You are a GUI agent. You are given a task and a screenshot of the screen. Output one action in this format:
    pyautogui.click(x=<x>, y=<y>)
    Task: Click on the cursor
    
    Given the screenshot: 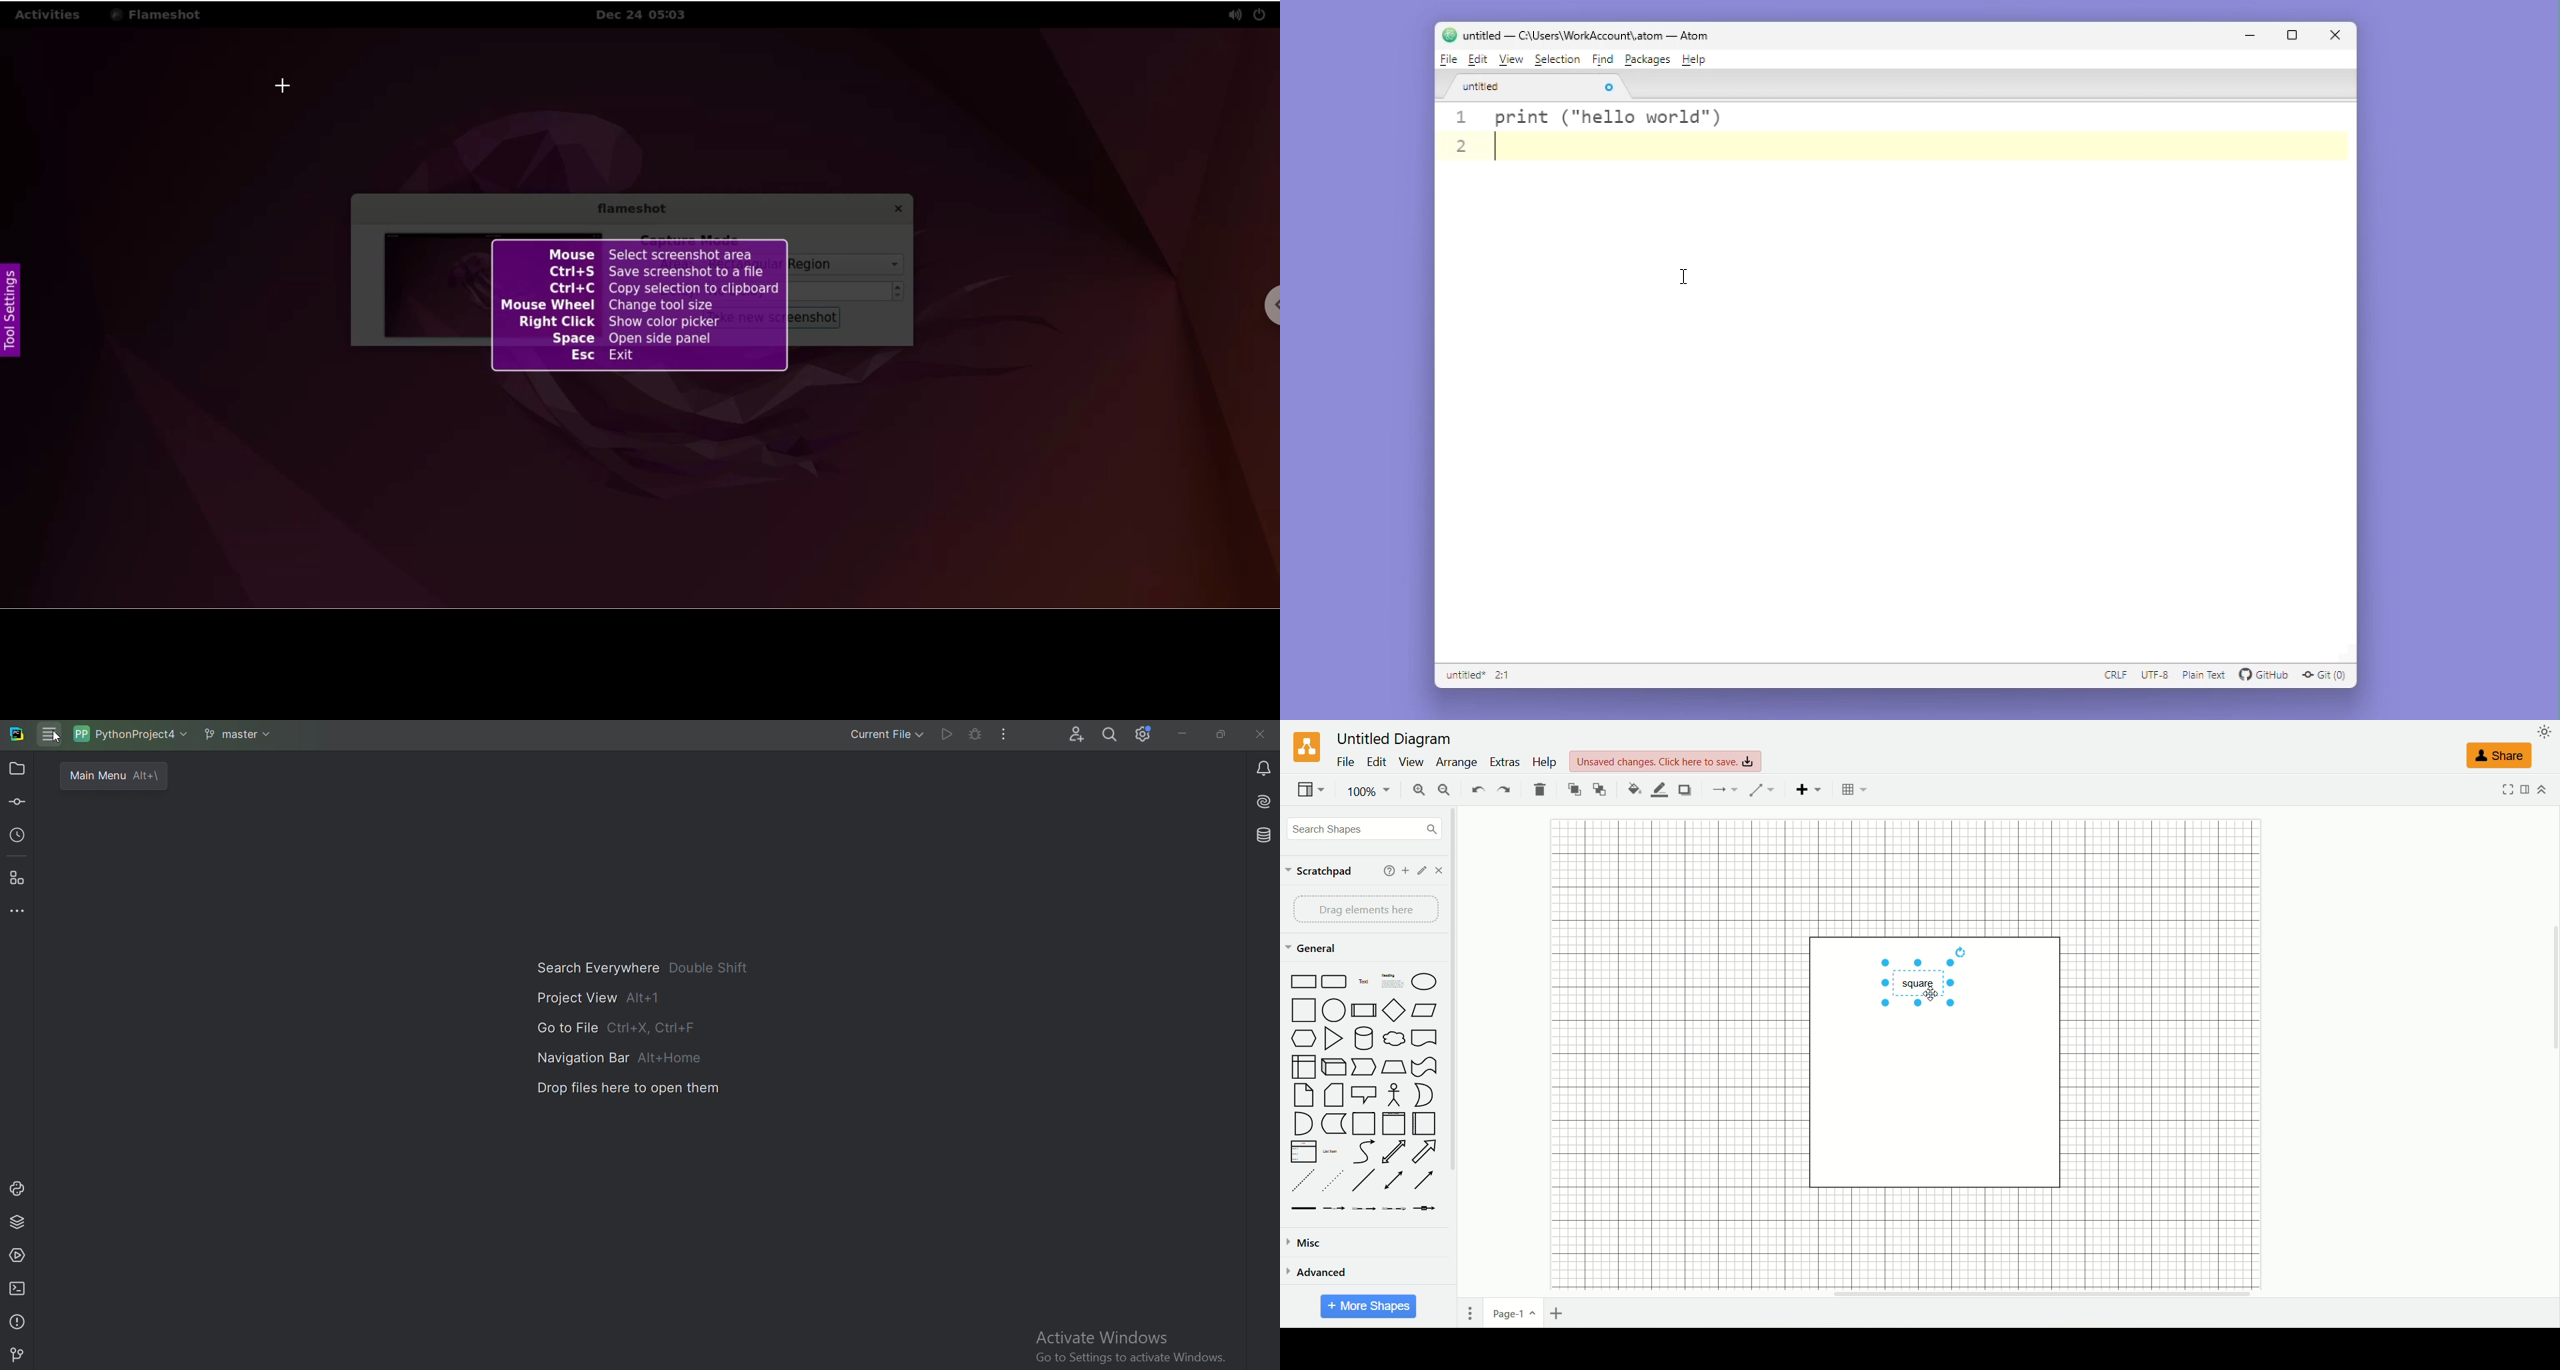 What is the action you would take?
    pyautogui.click(x=1934, y=995)
    